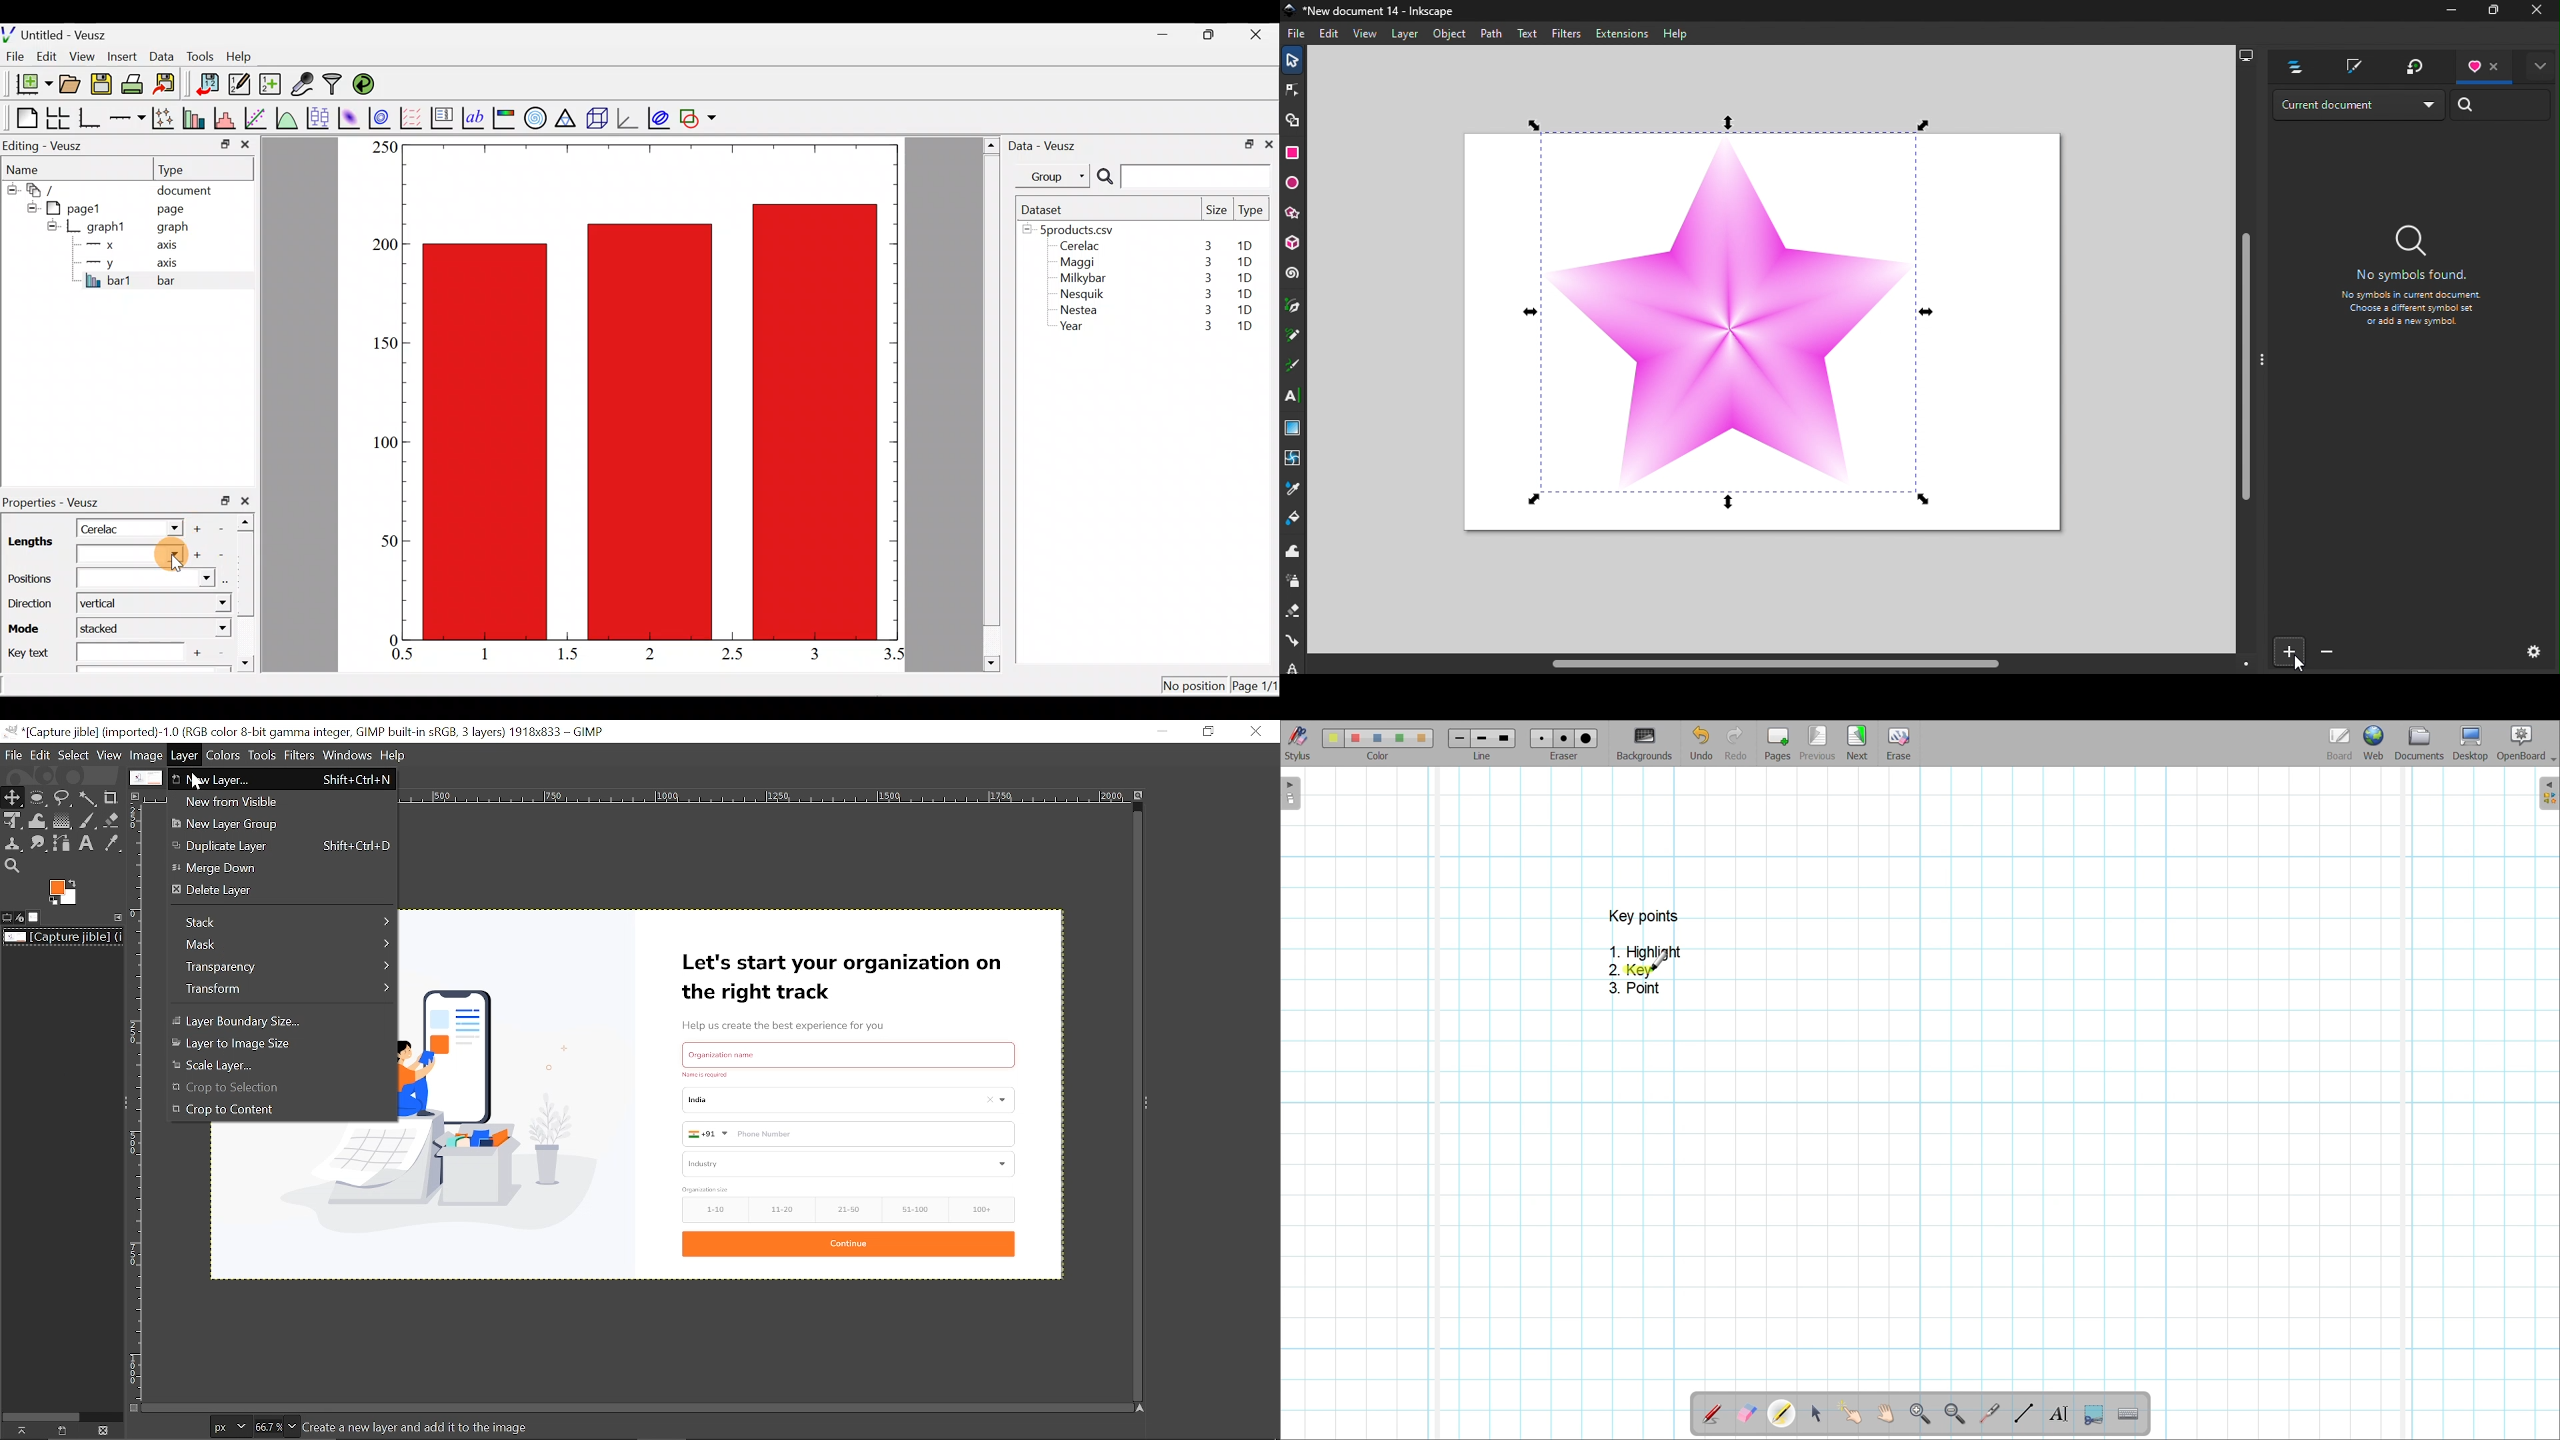 The image size is (2576, 1456). I want to click on line, so click(1485, 757).